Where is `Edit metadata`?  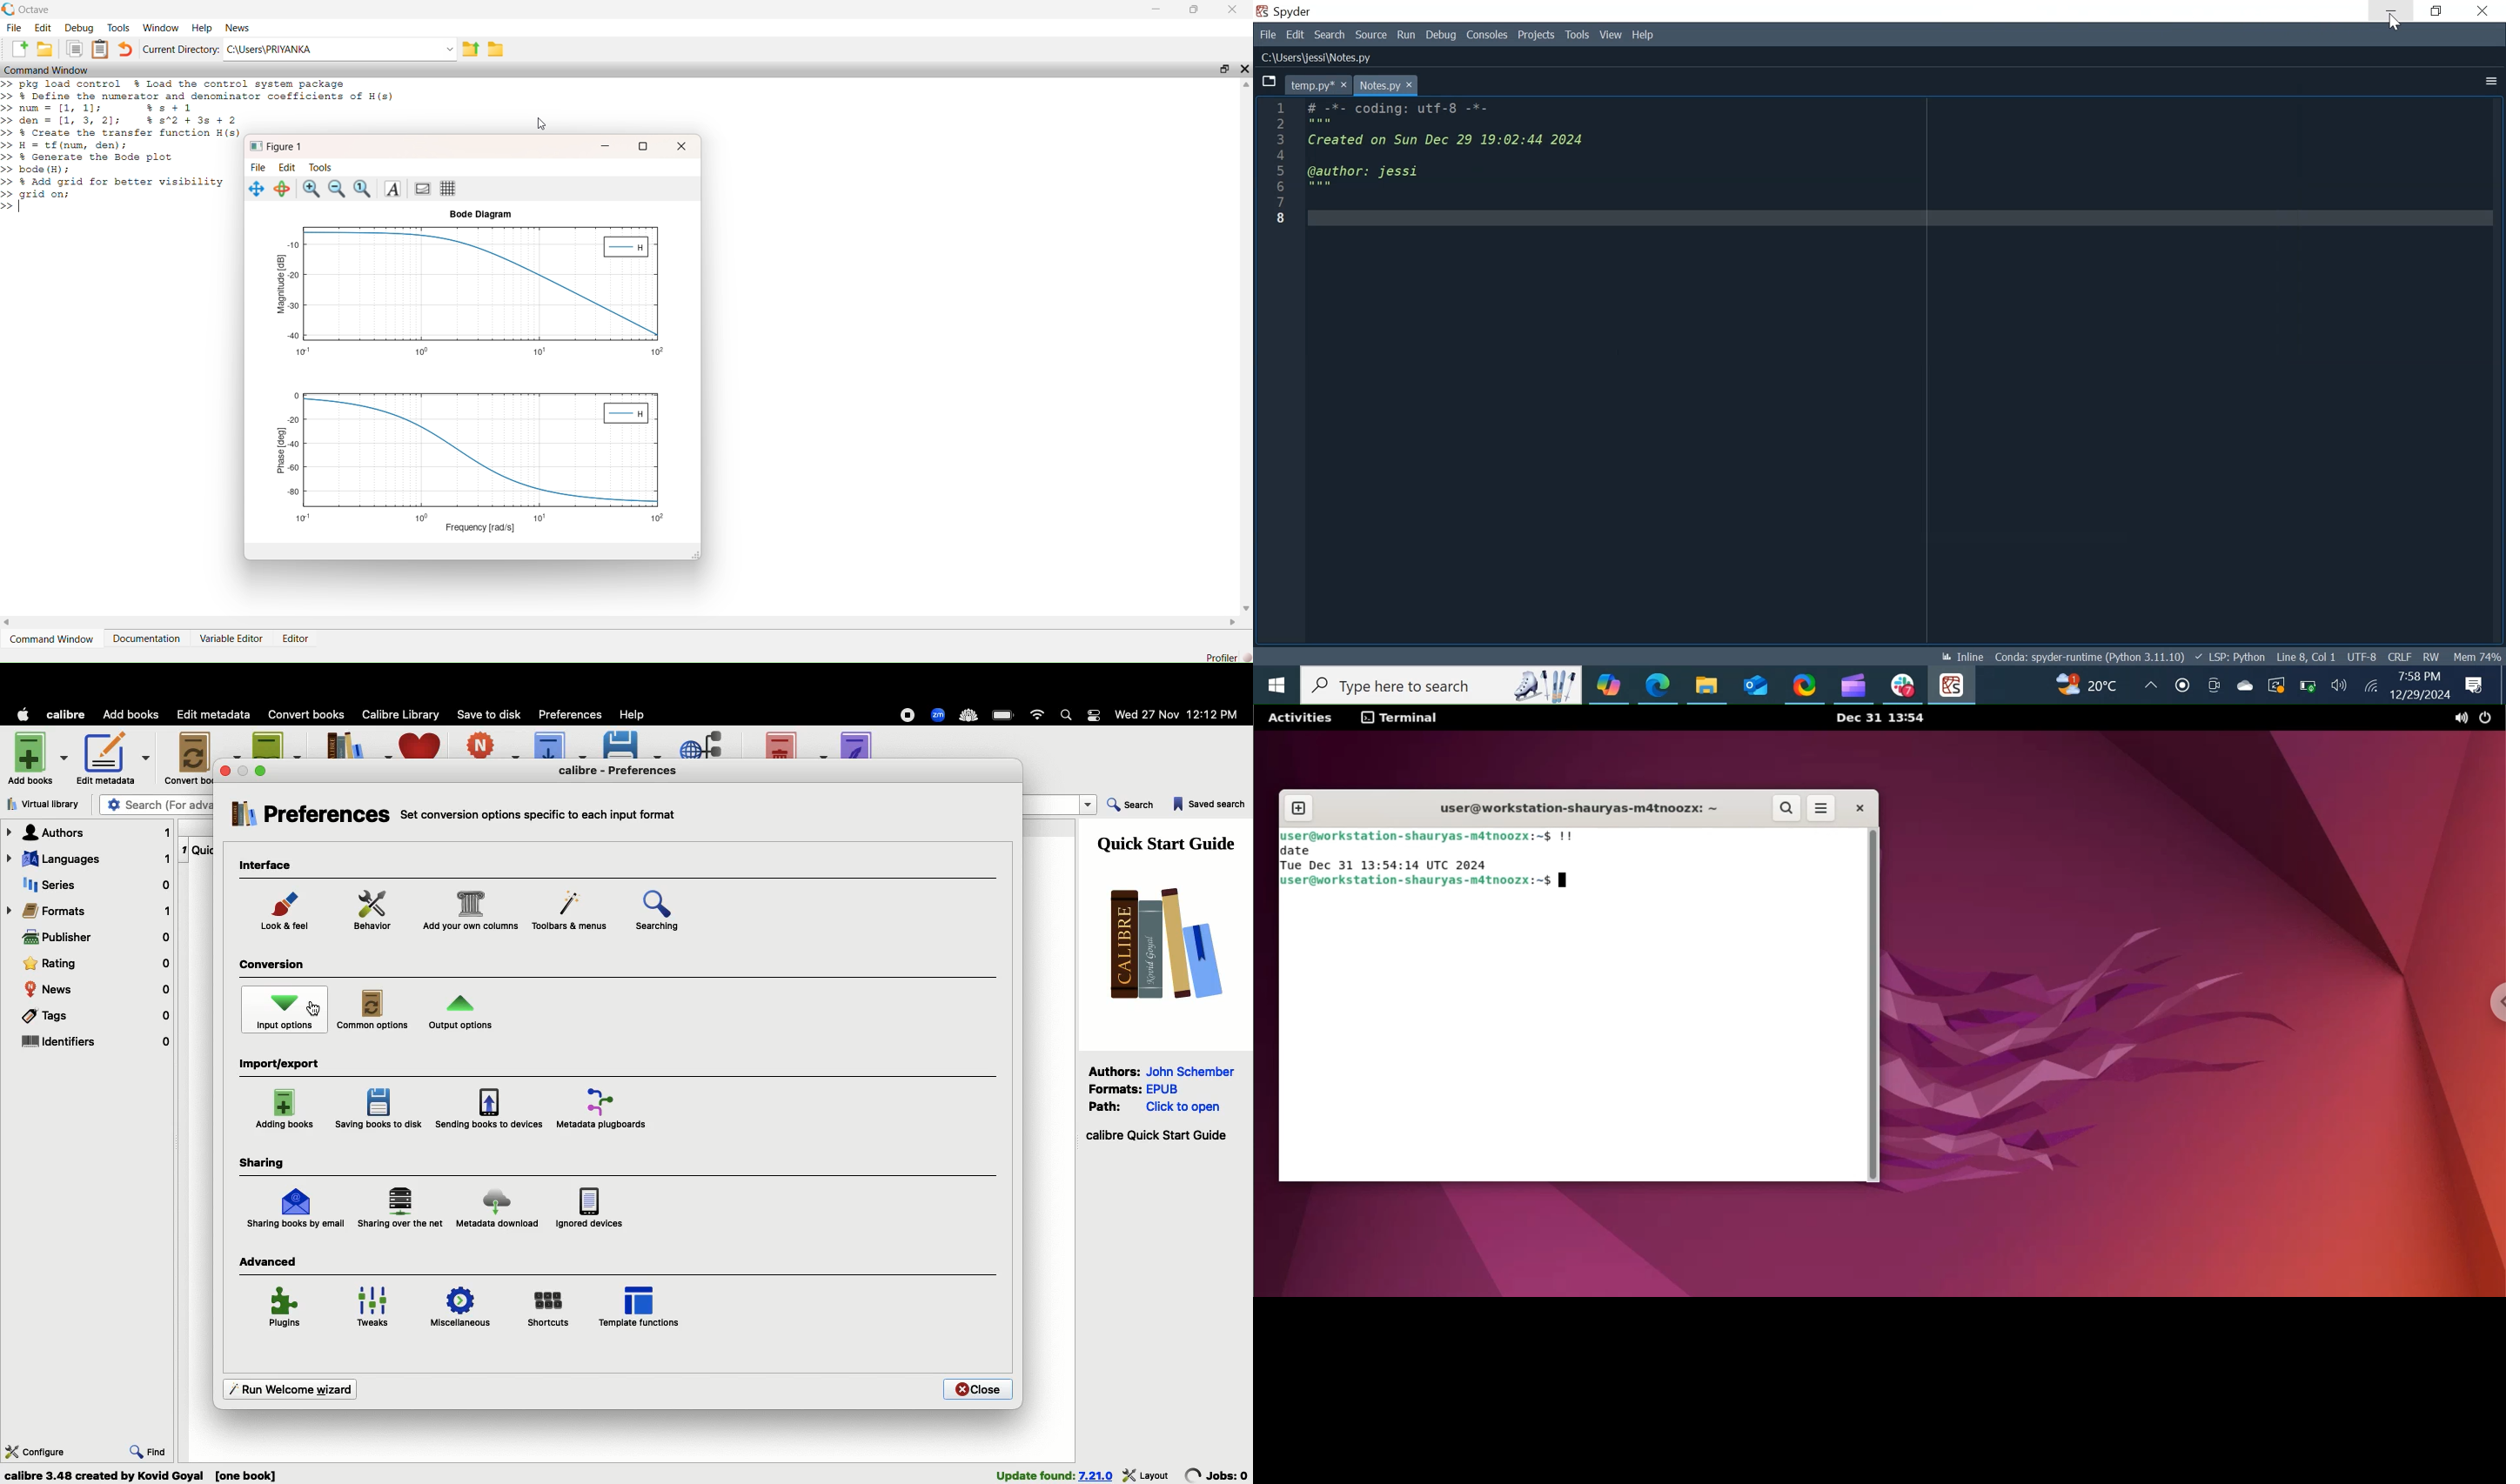
Edit metadata is located at coordinates (215, 715).